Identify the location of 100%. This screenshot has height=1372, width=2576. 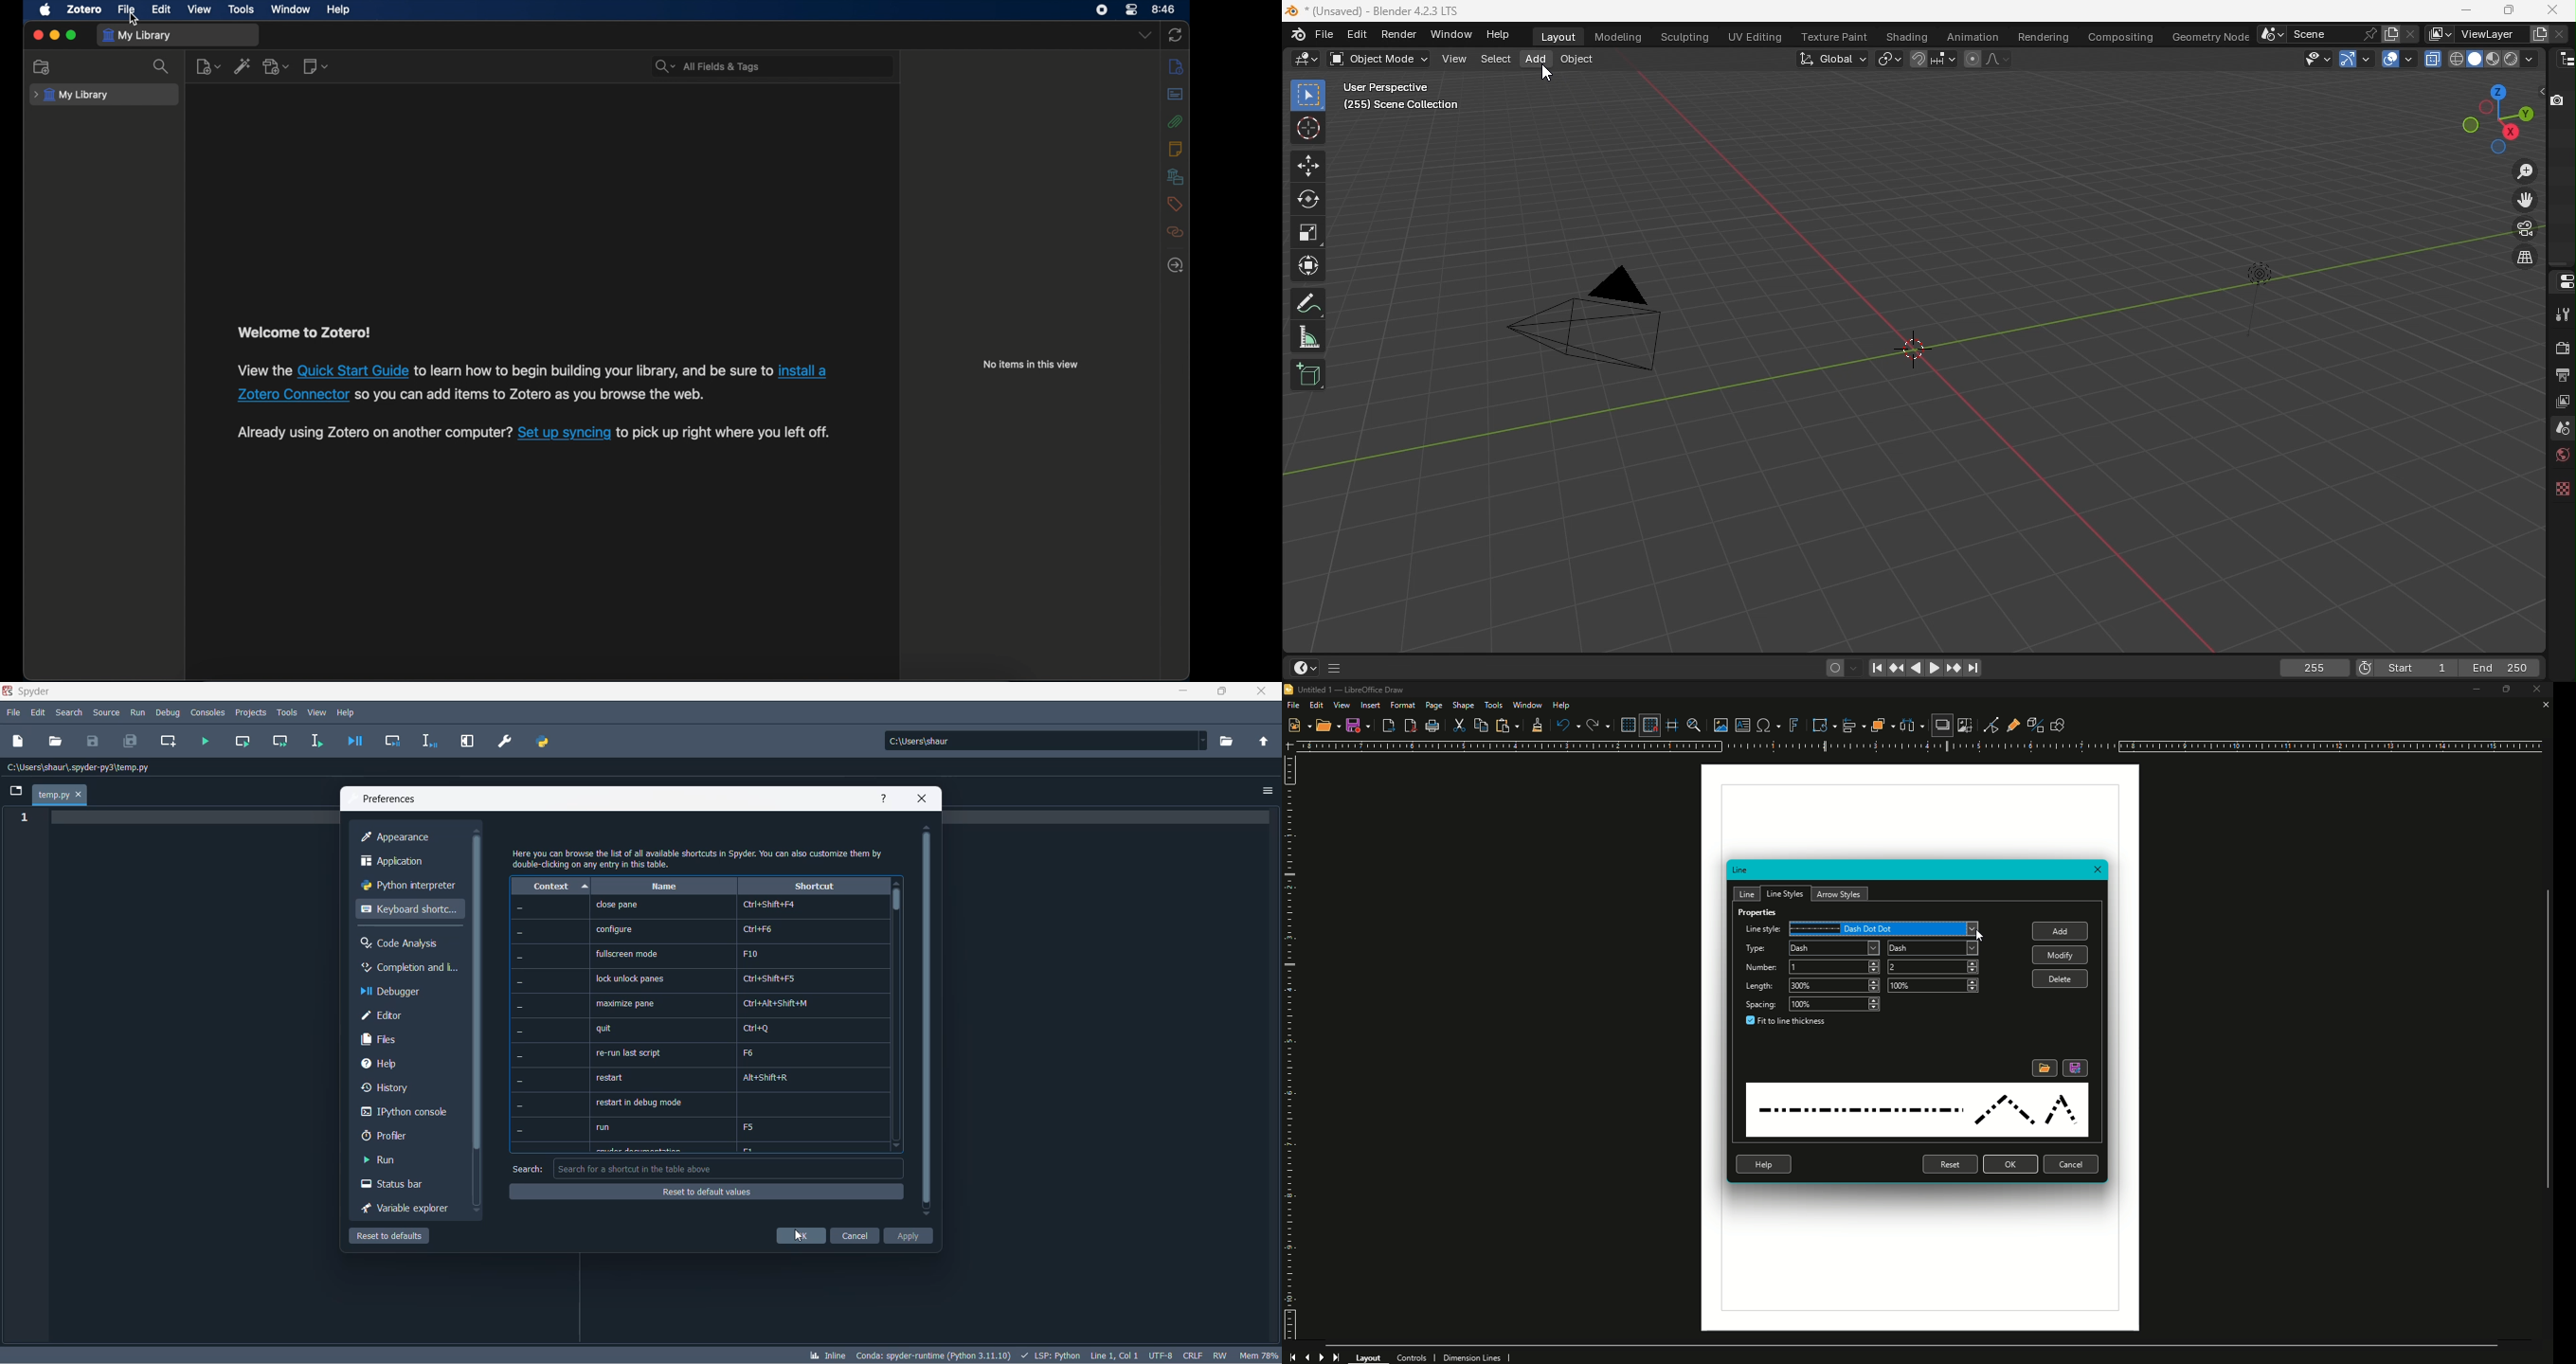
(1933, 985).